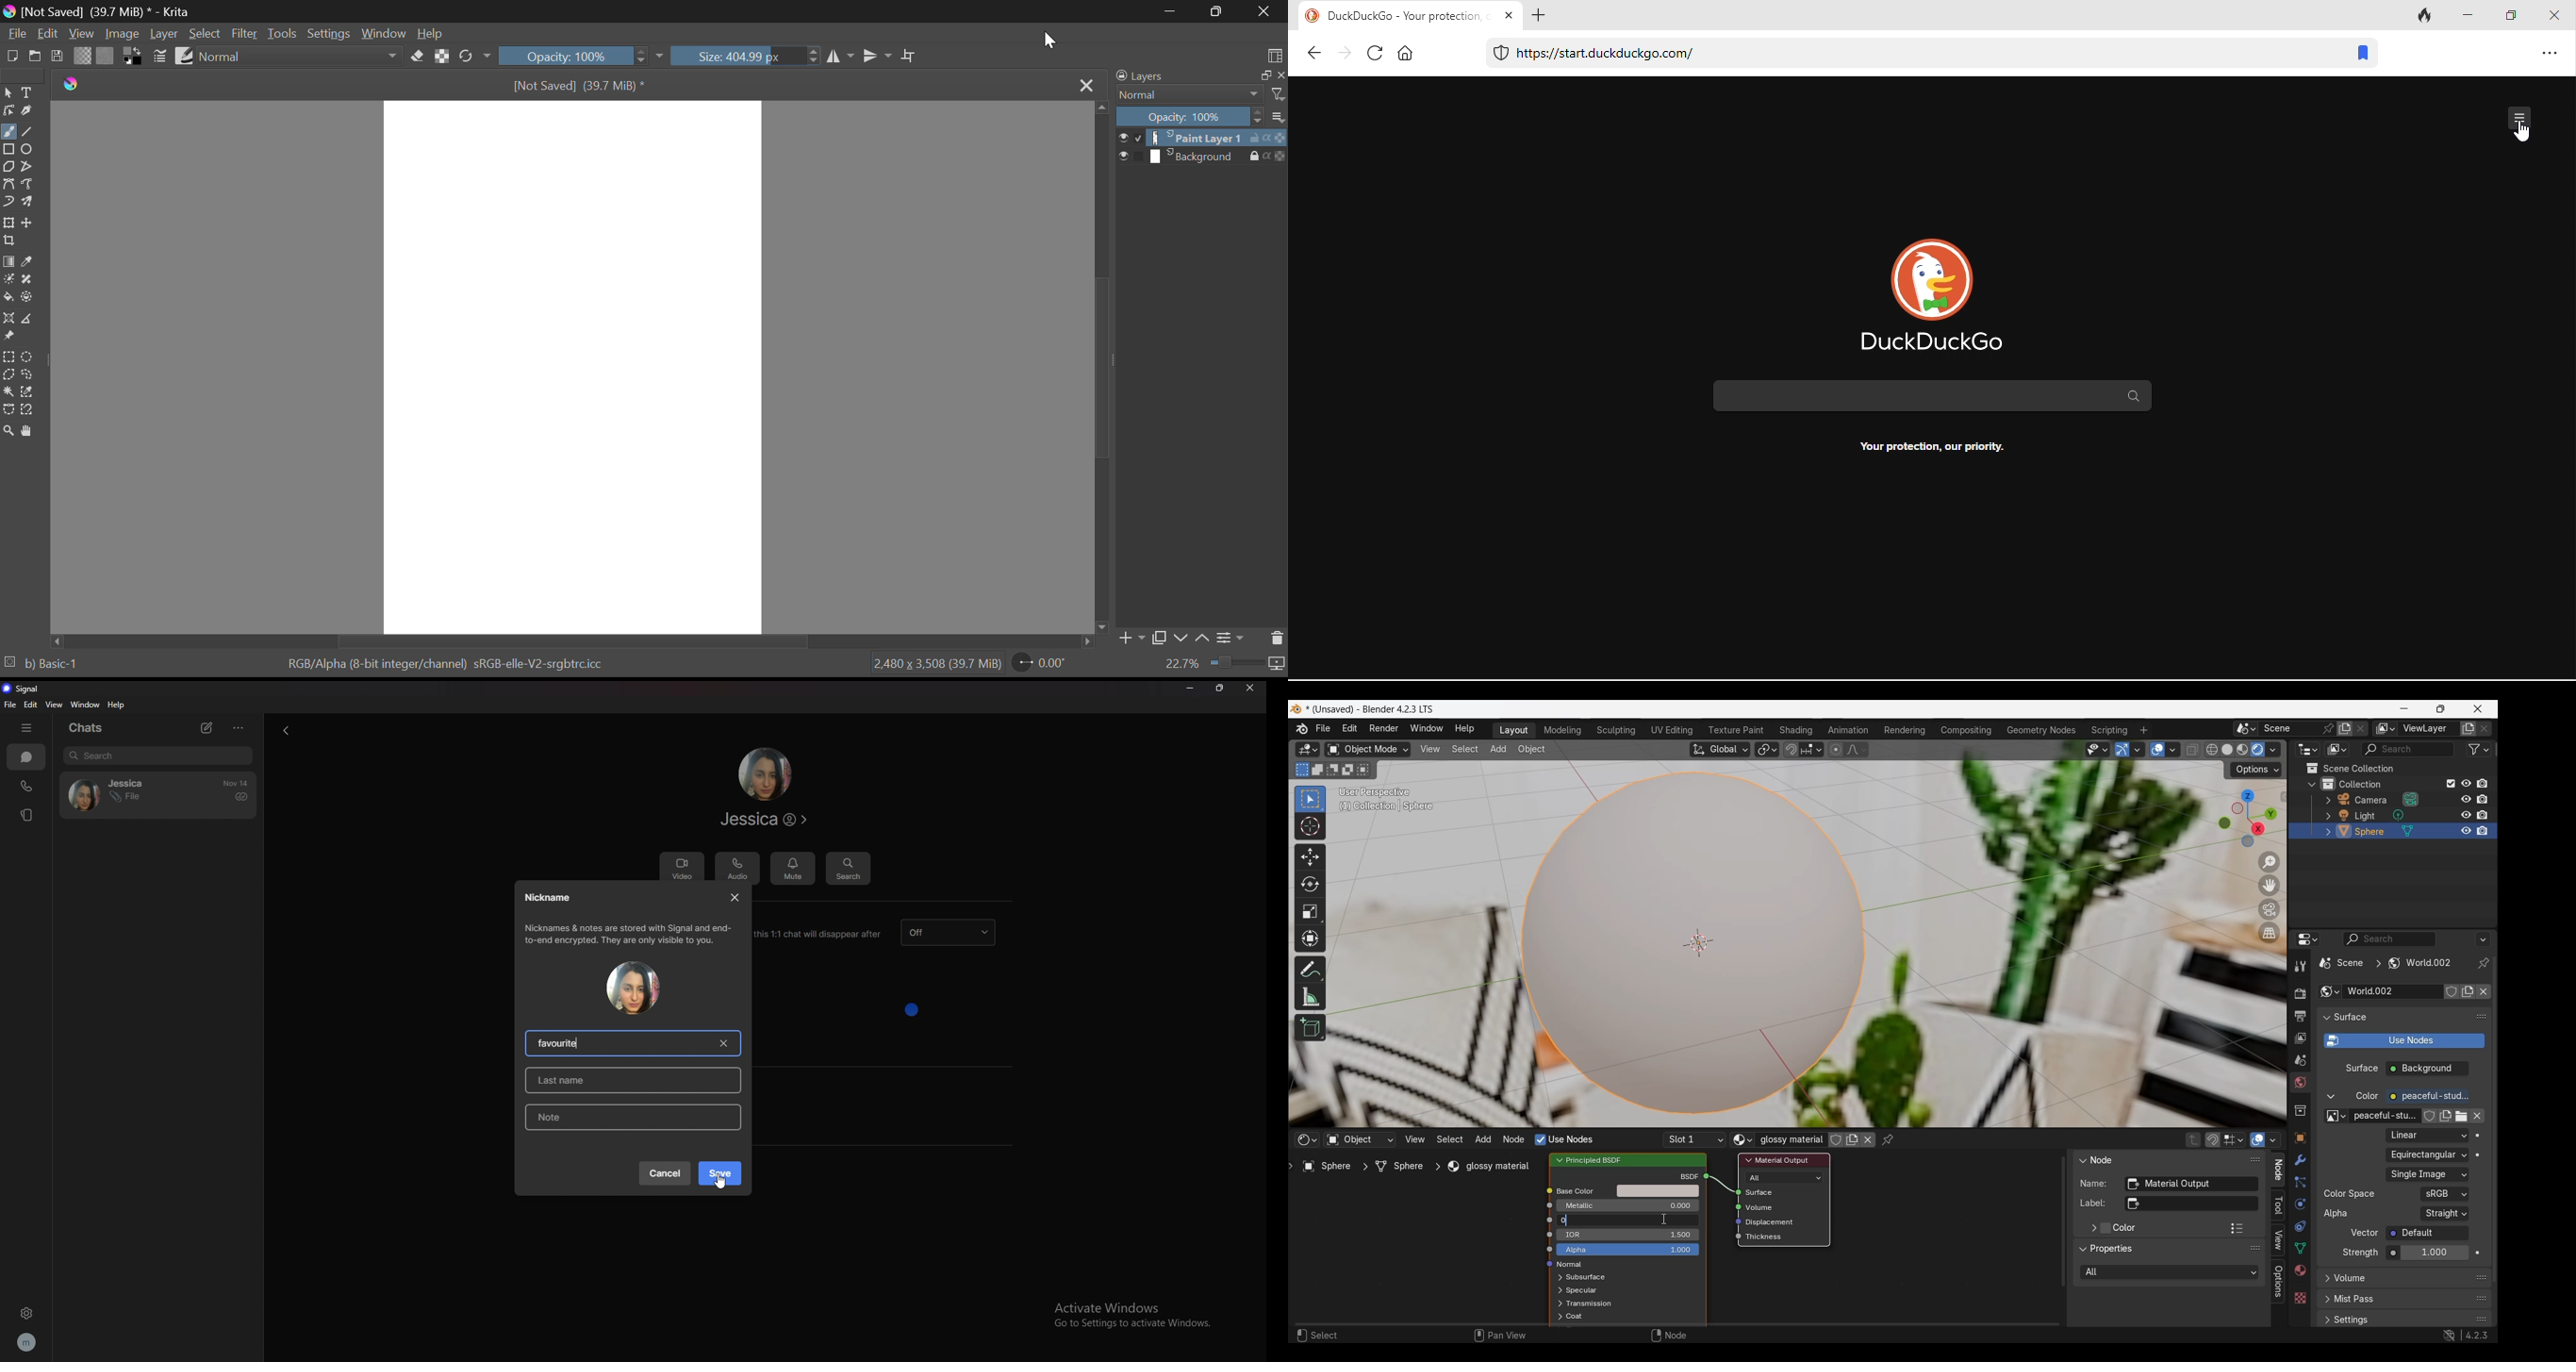  What do you see at coordinates (1749, 1160) in the screenshot?
I see `Collapse Material output` at bounding box center [1749, 1160].